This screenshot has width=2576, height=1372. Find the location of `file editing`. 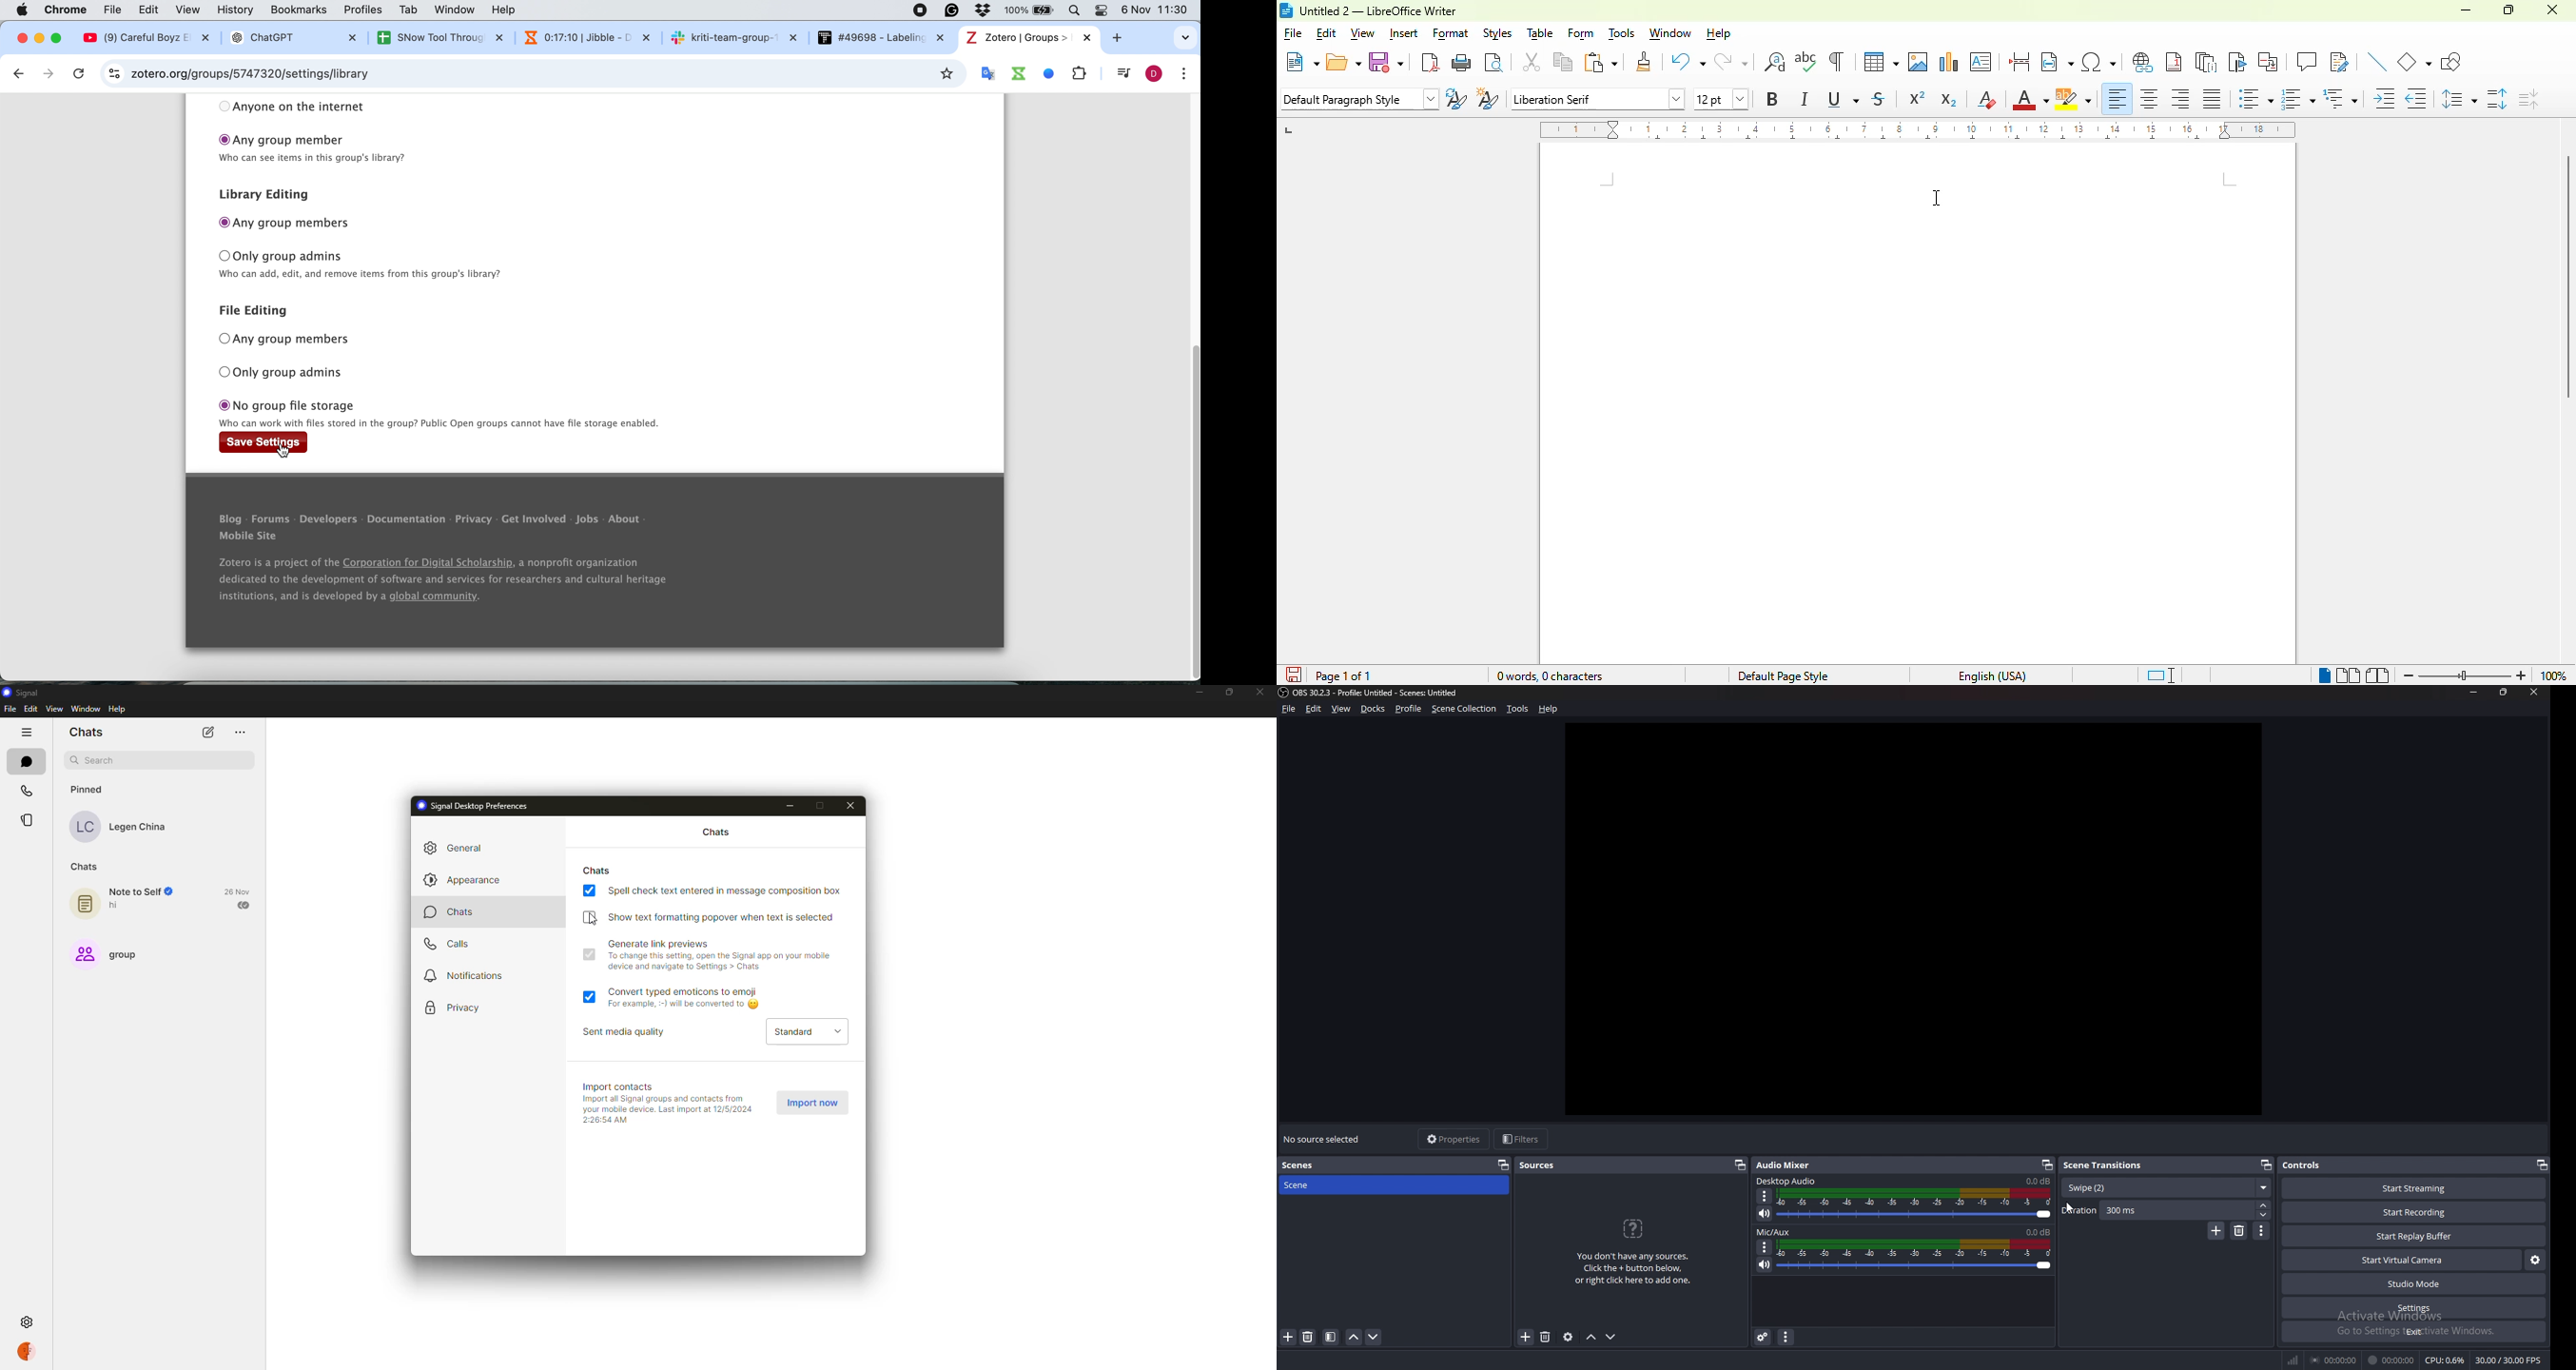

file editing is located at coordinates (250, 308).